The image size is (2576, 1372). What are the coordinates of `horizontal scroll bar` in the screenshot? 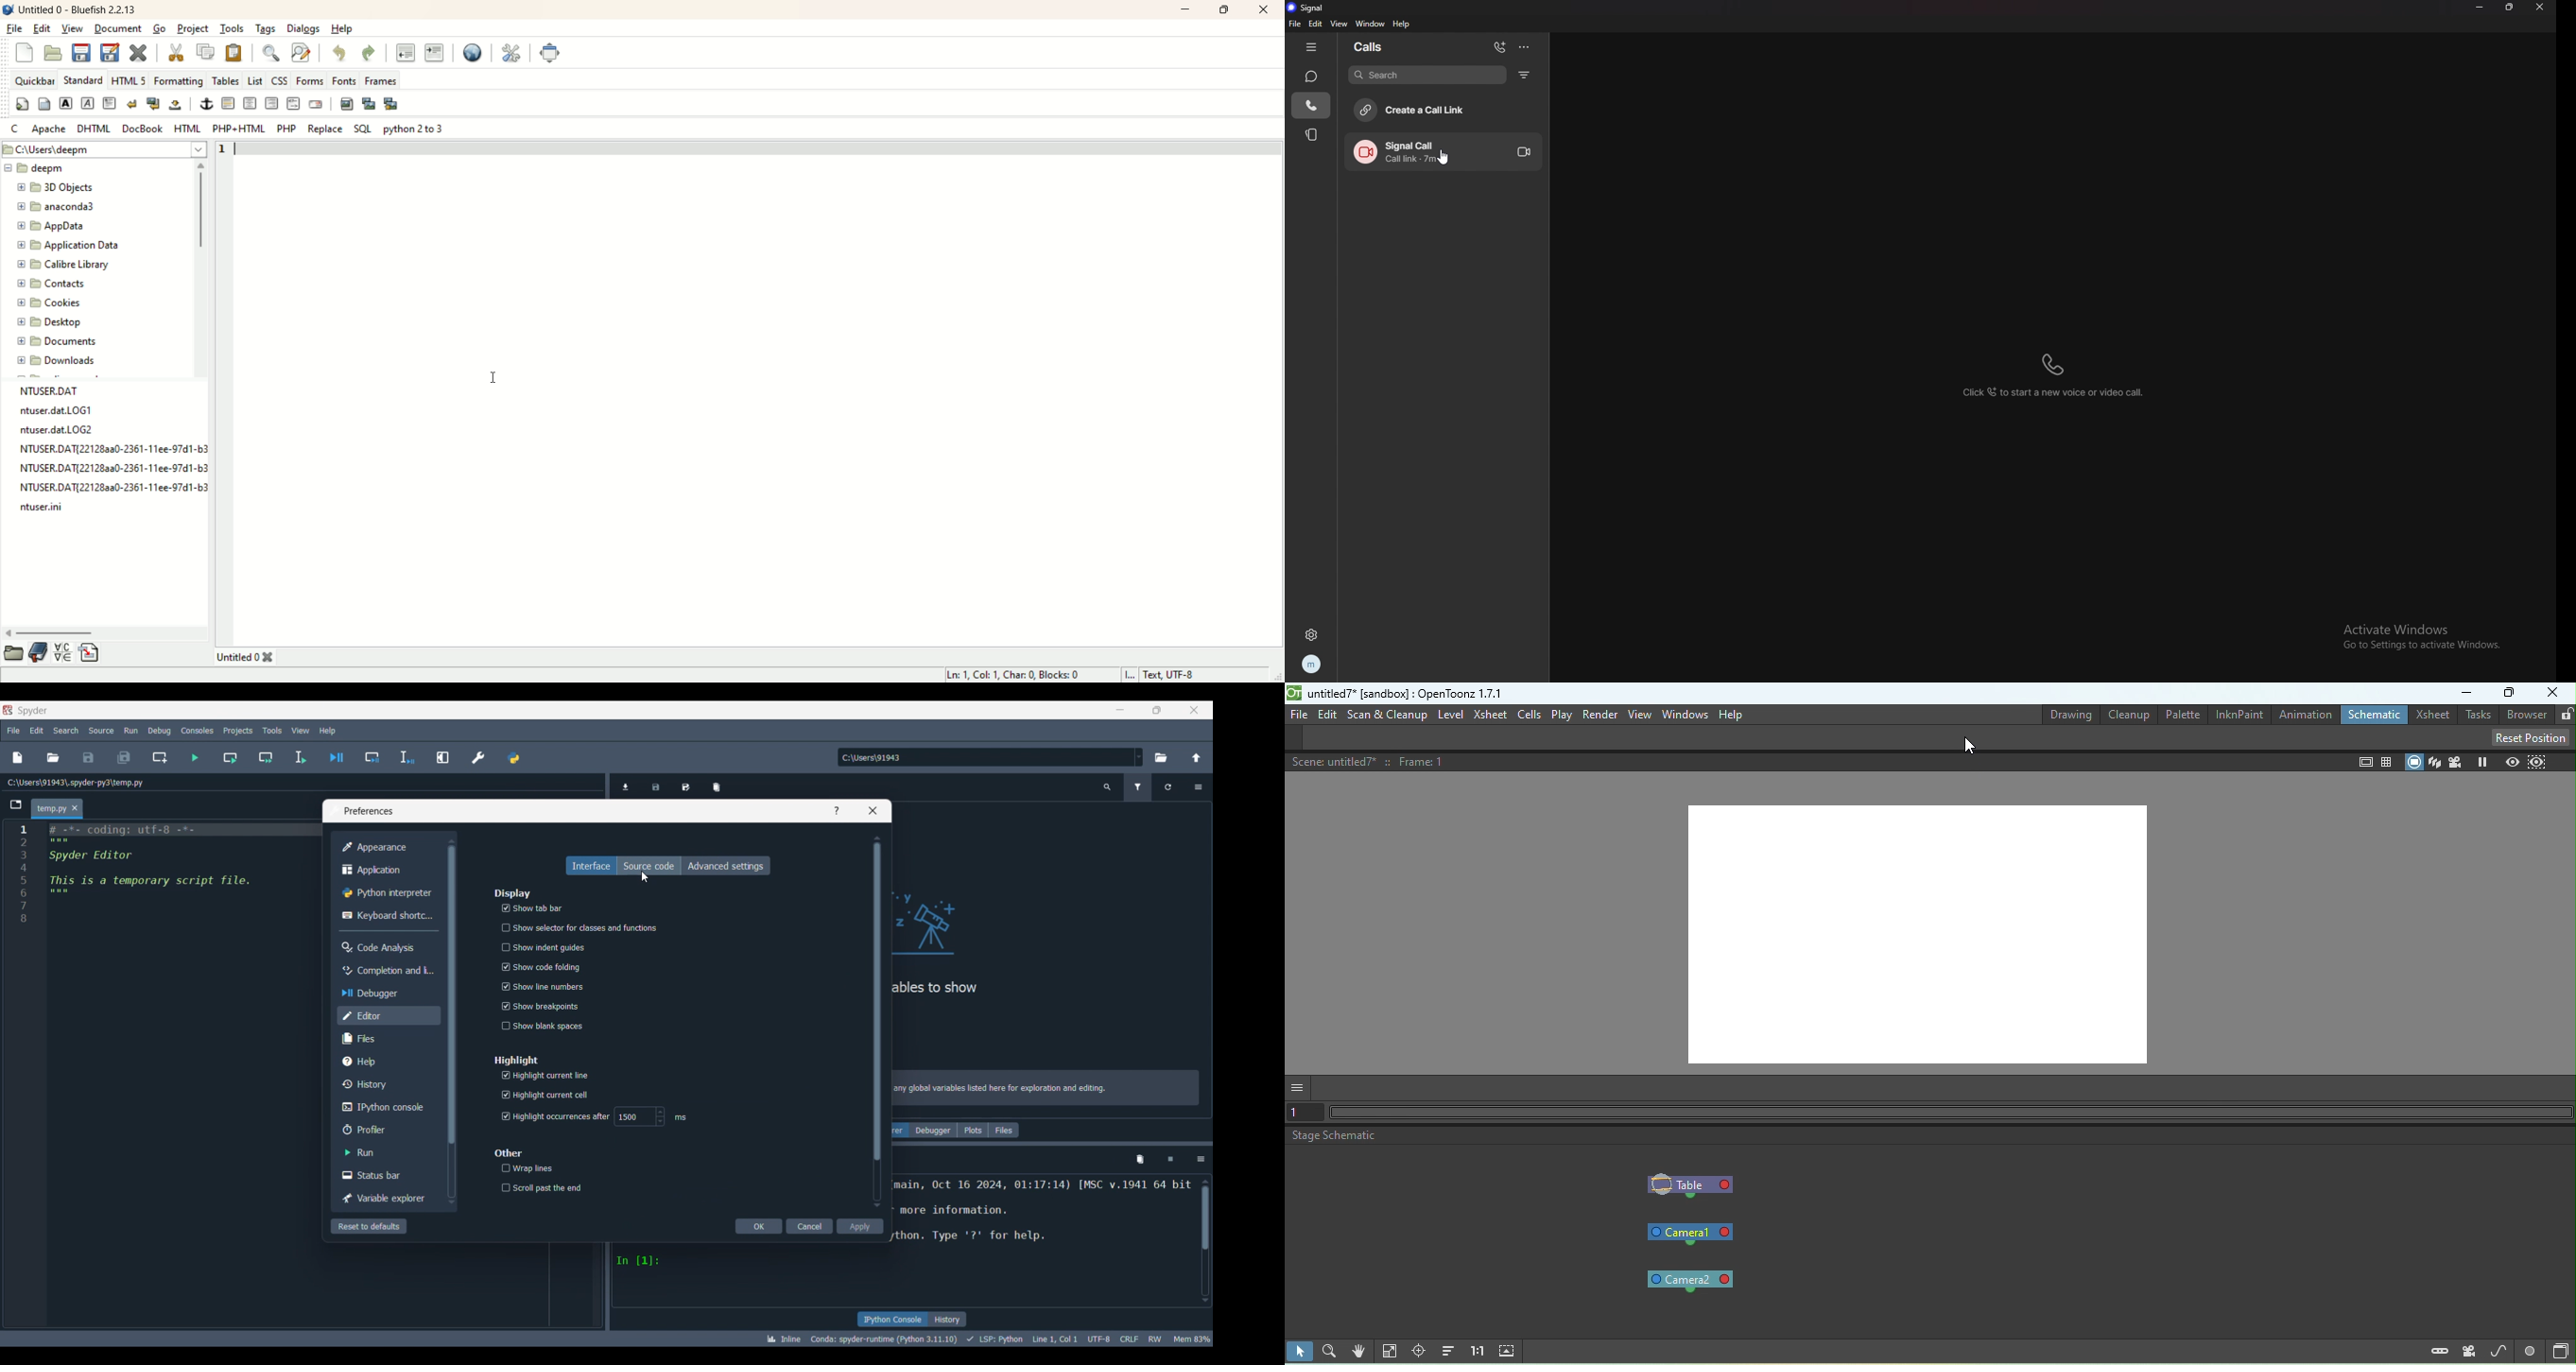 It's located at (107, 632).